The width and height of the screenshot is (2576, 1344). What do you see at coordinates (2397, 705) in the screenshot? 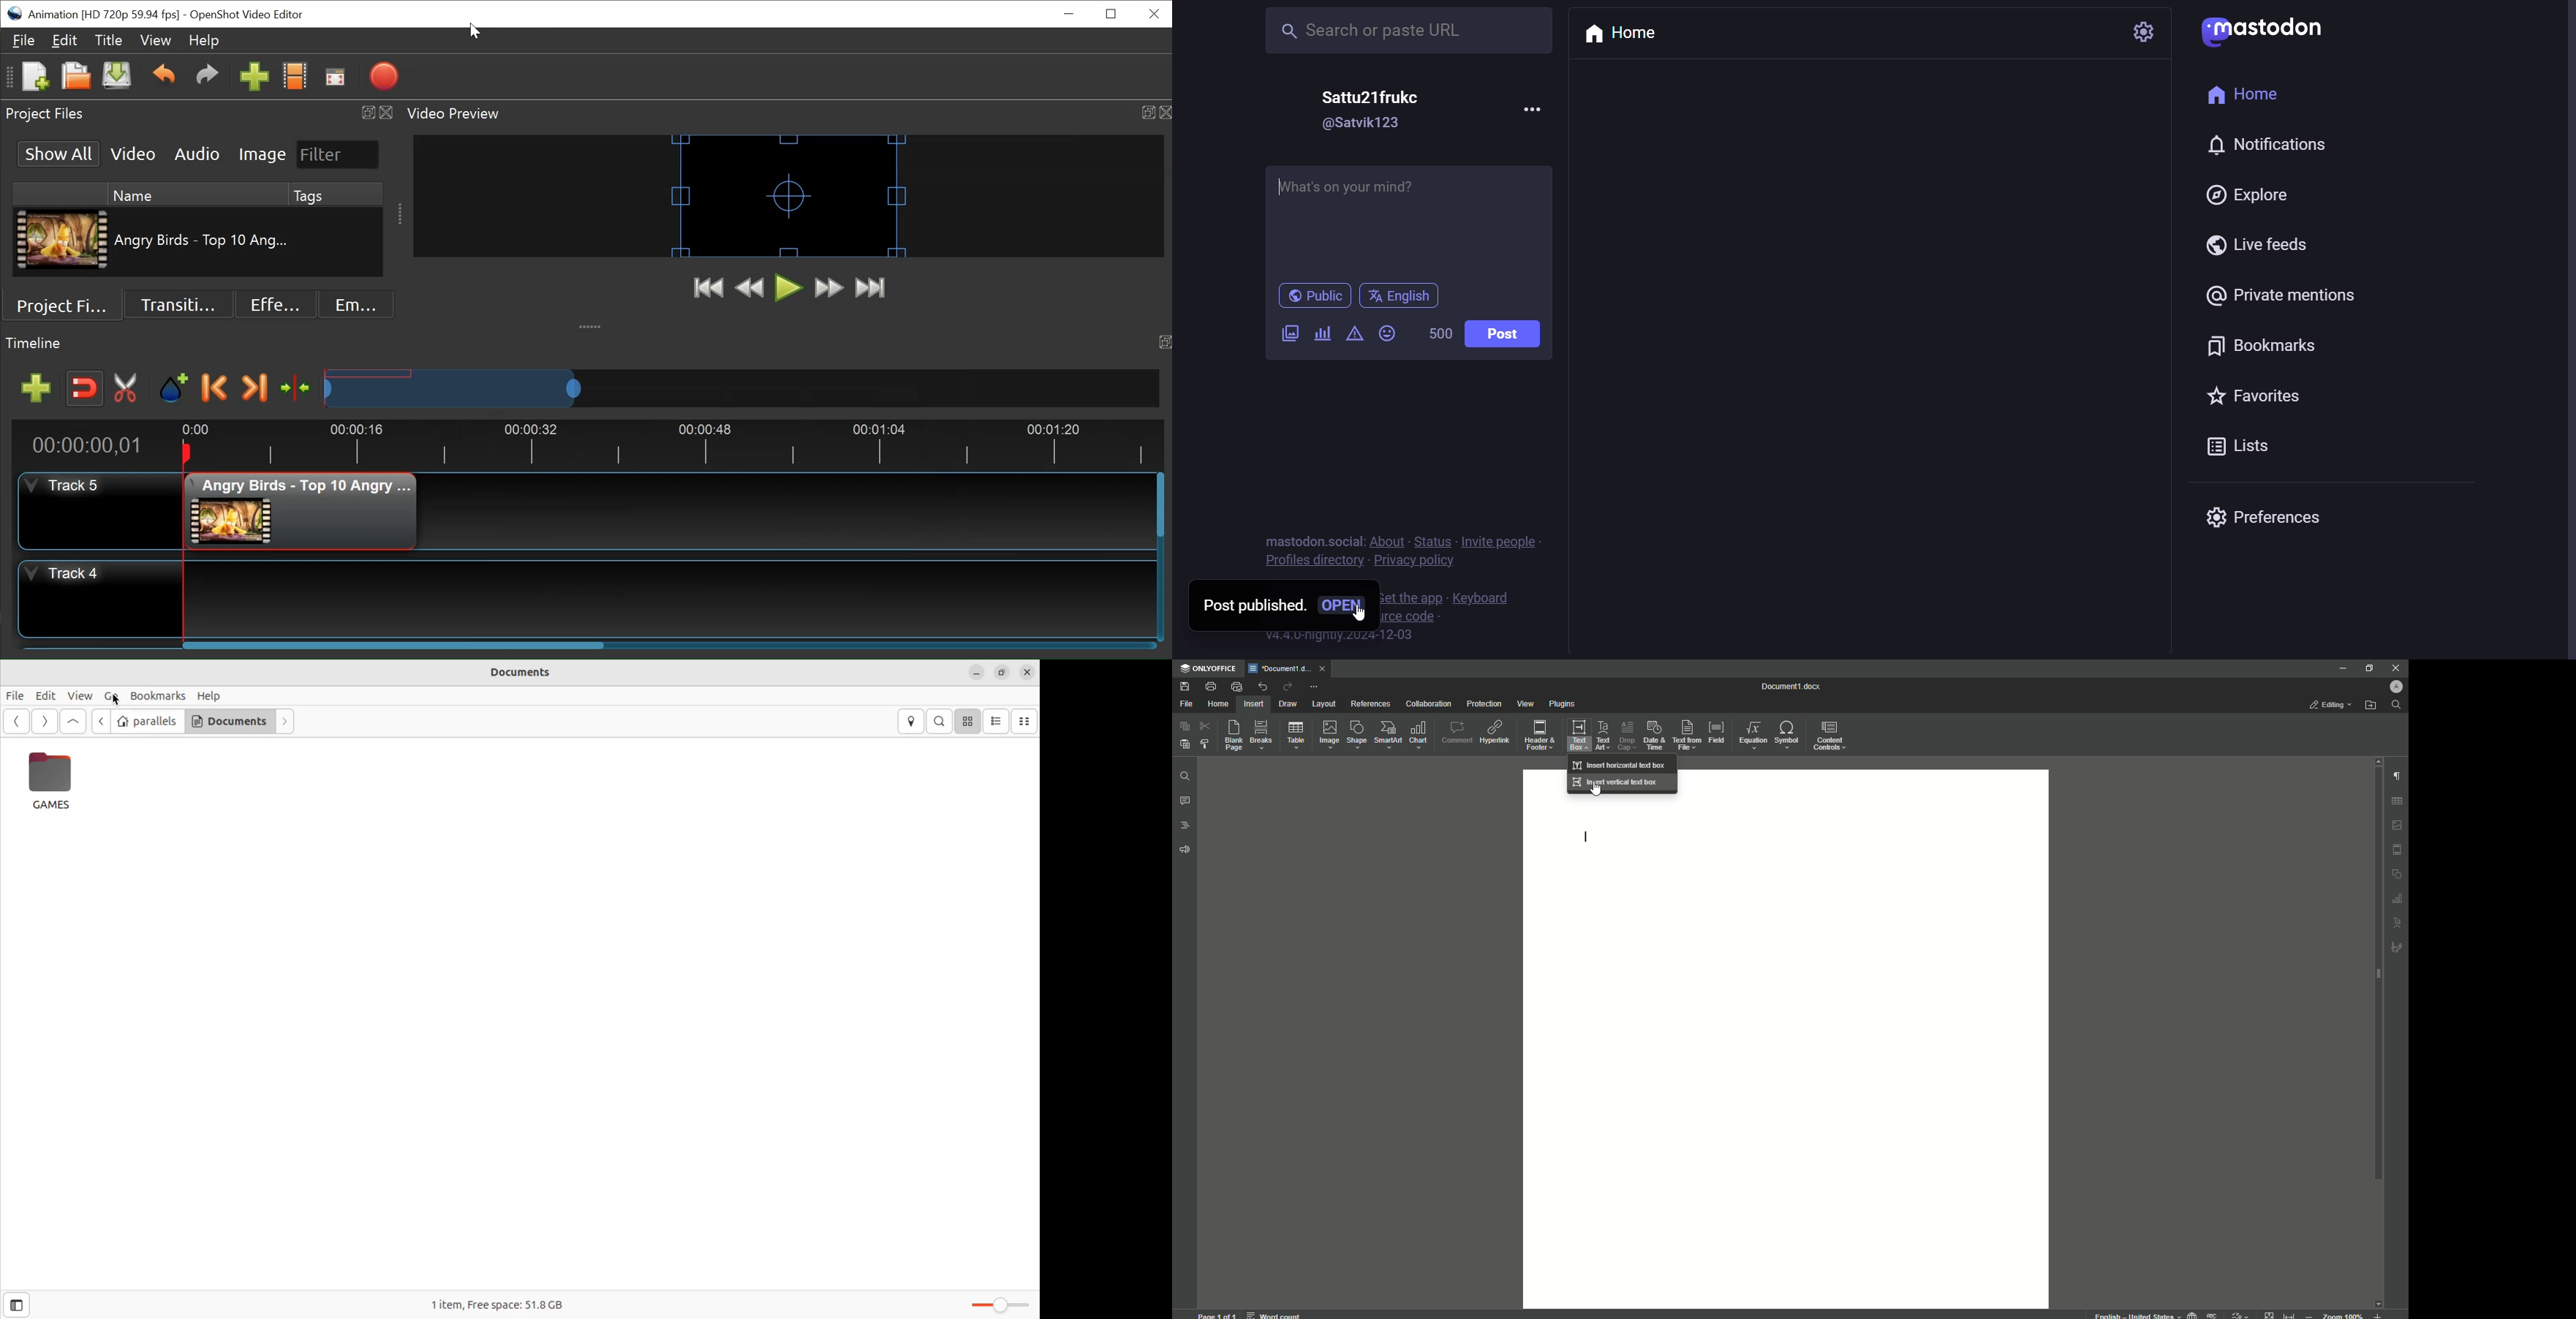
I see `Search` at bounding box center [2397, 705].